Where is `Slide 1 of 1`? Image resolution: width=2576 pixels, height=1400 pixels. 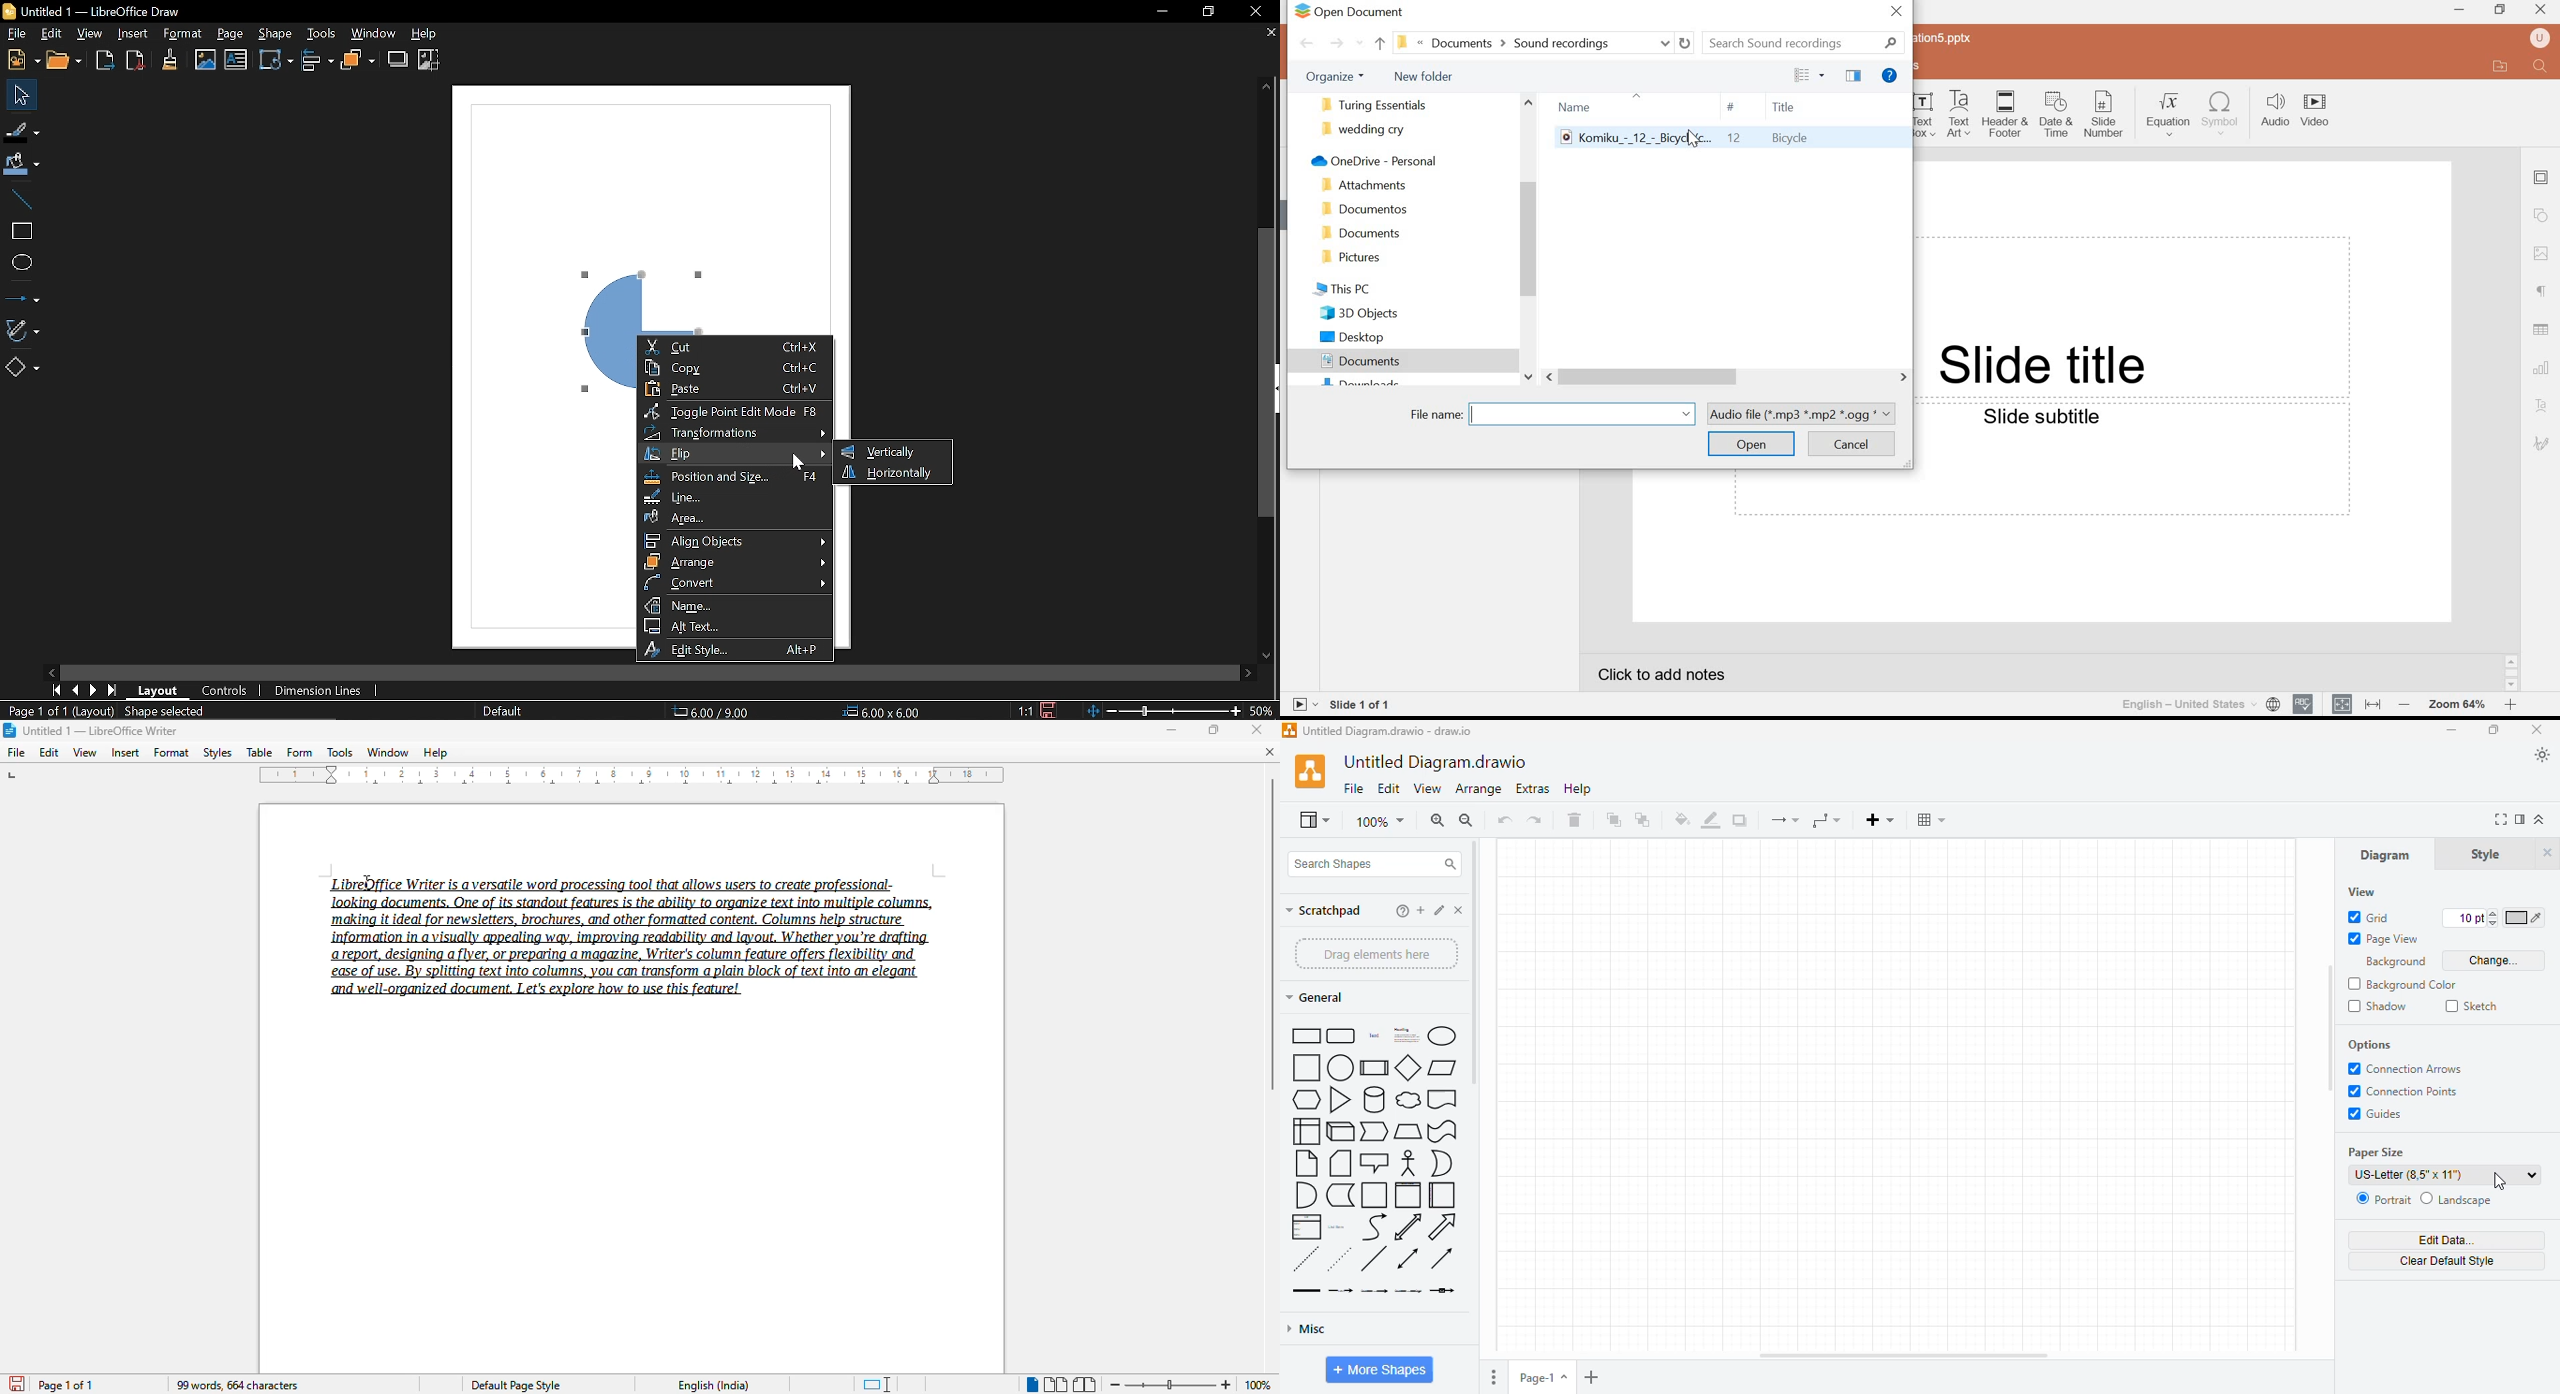
Slide 1 of 1 is located at coordinates (1362, 707).